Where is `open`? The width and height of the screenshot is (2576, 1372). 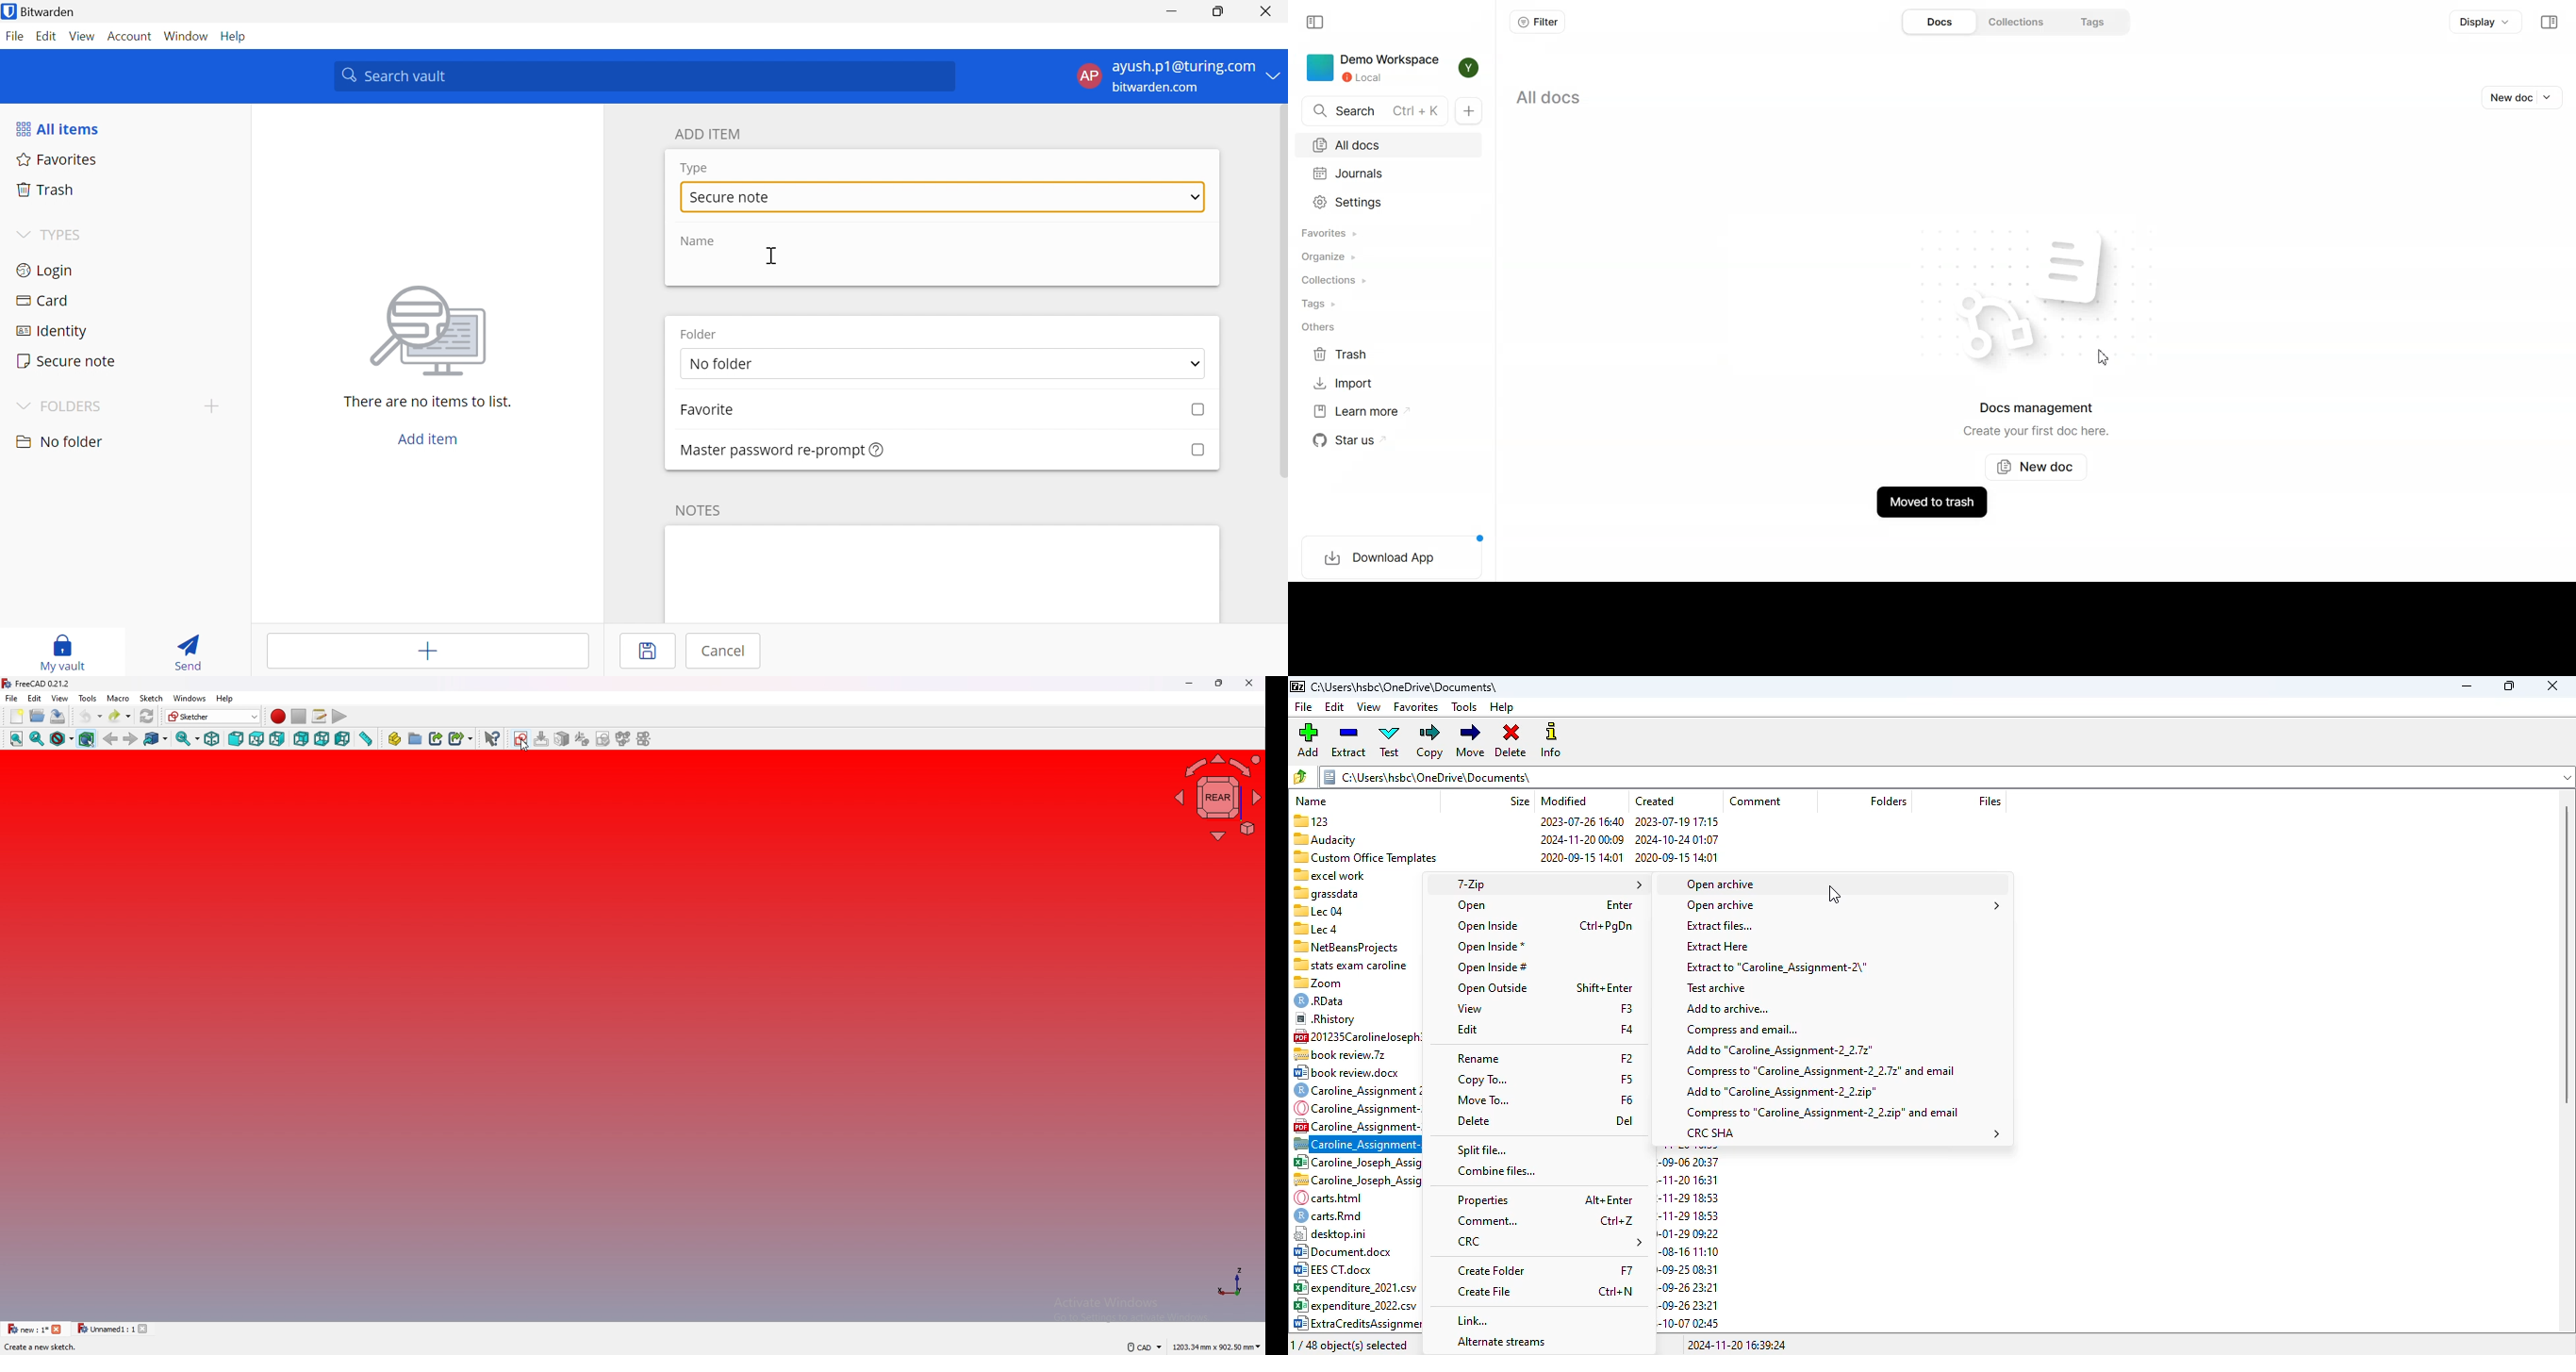 open is located at coordinates (38, 716).